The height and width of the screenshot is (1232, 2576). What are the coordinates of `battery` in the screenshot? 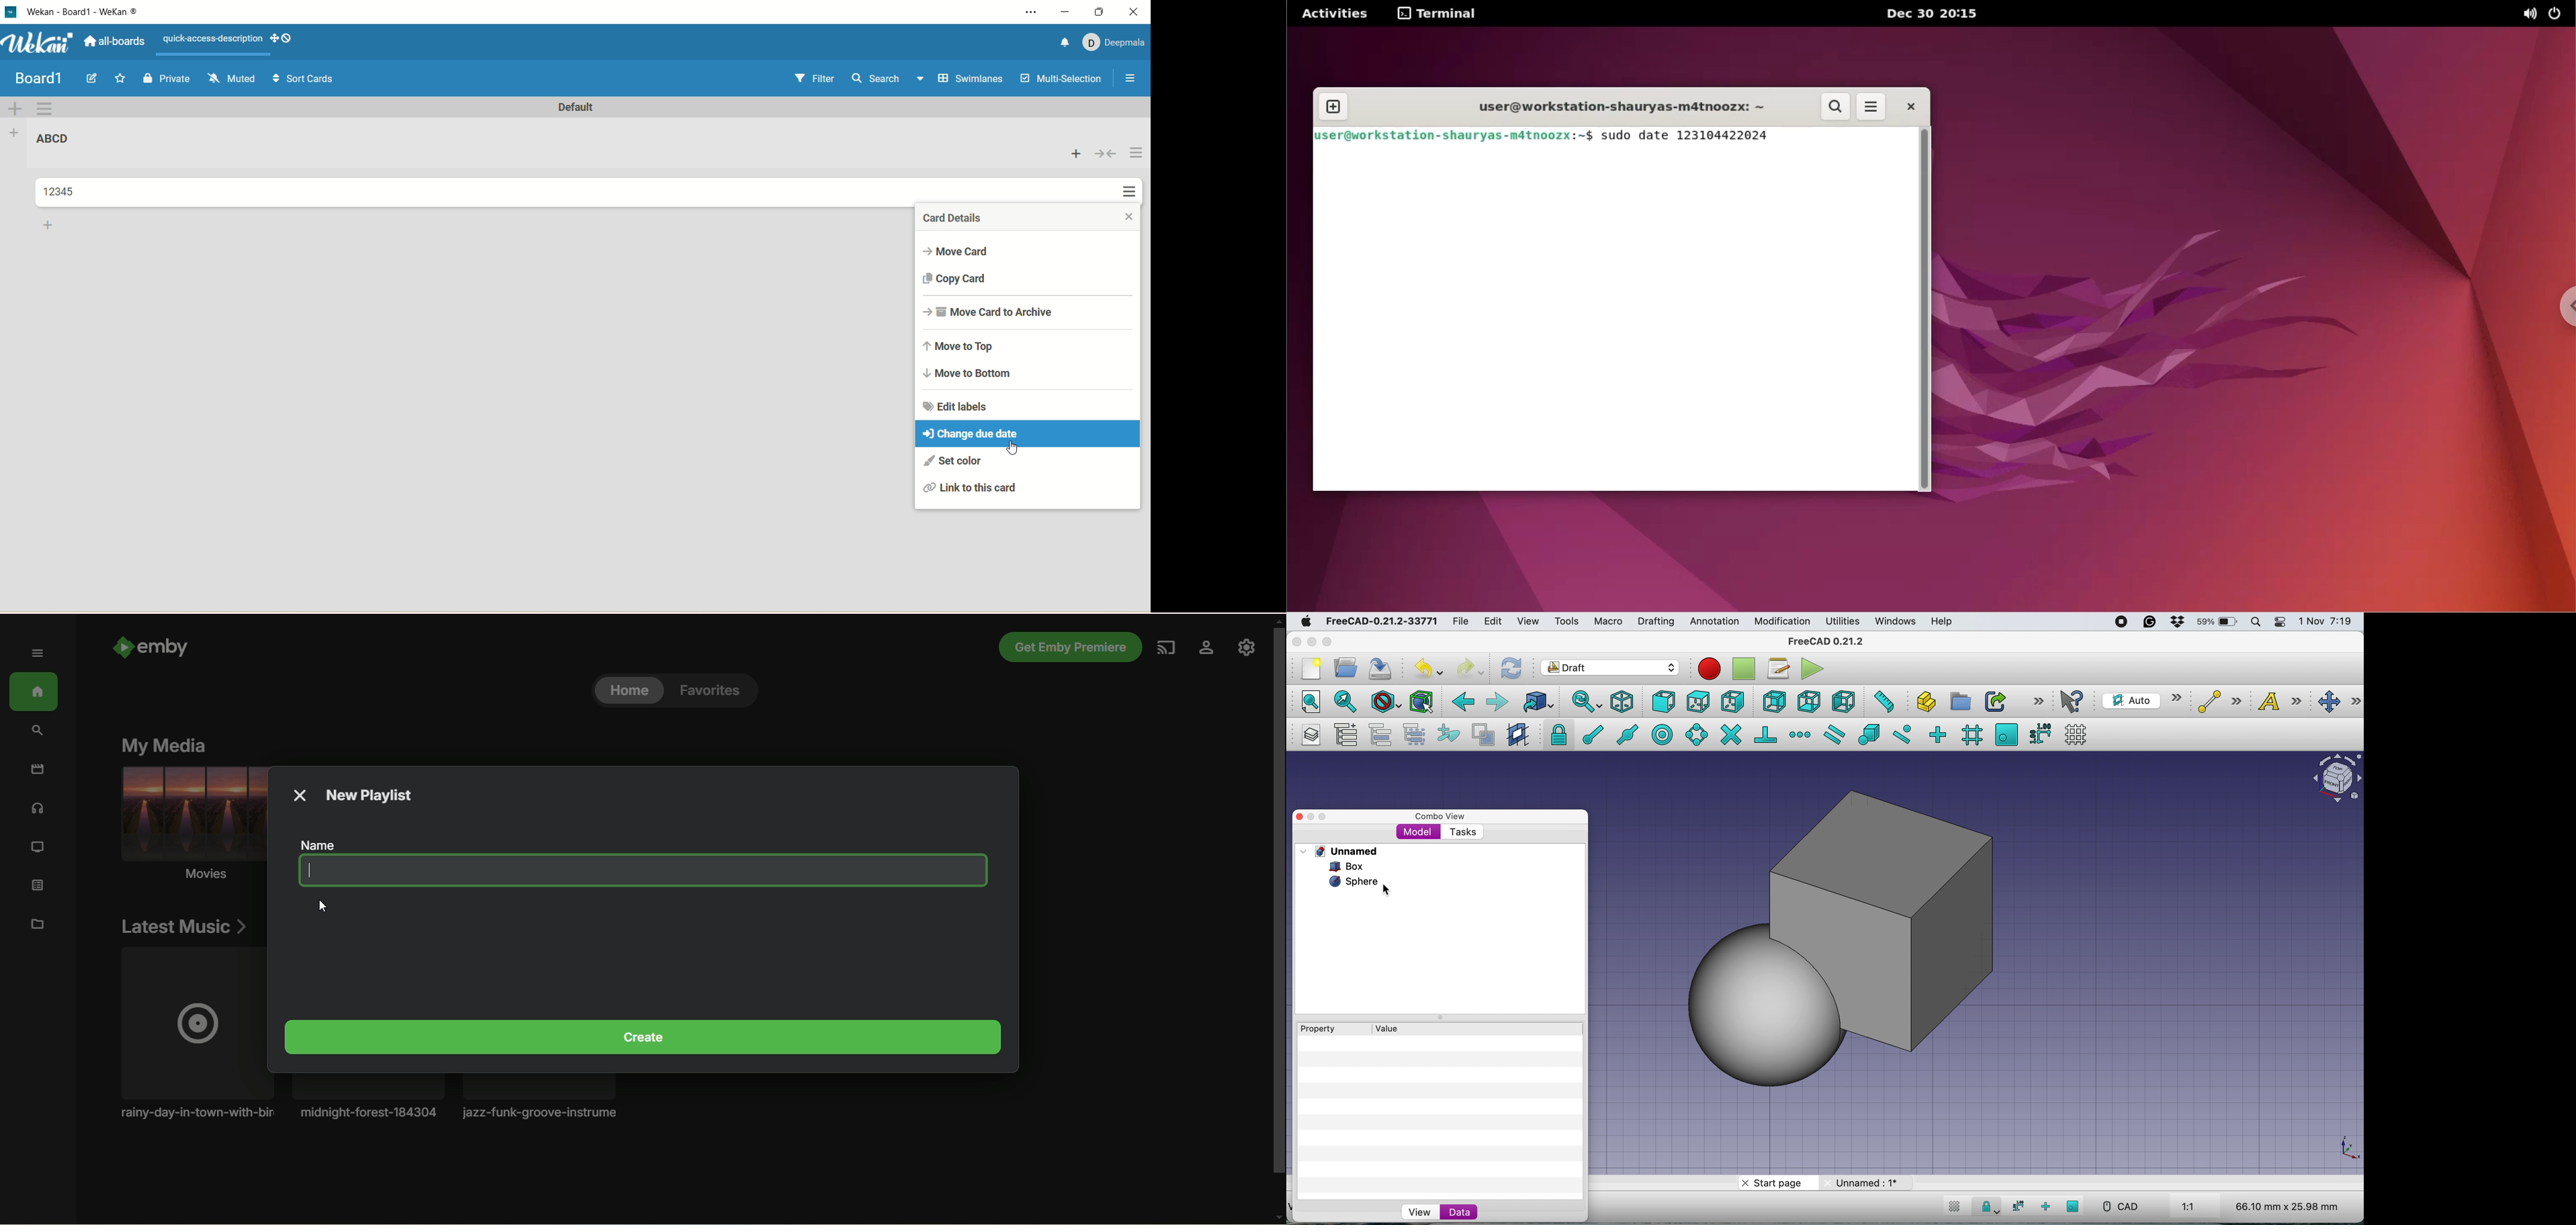 It's located at (2215, 623).